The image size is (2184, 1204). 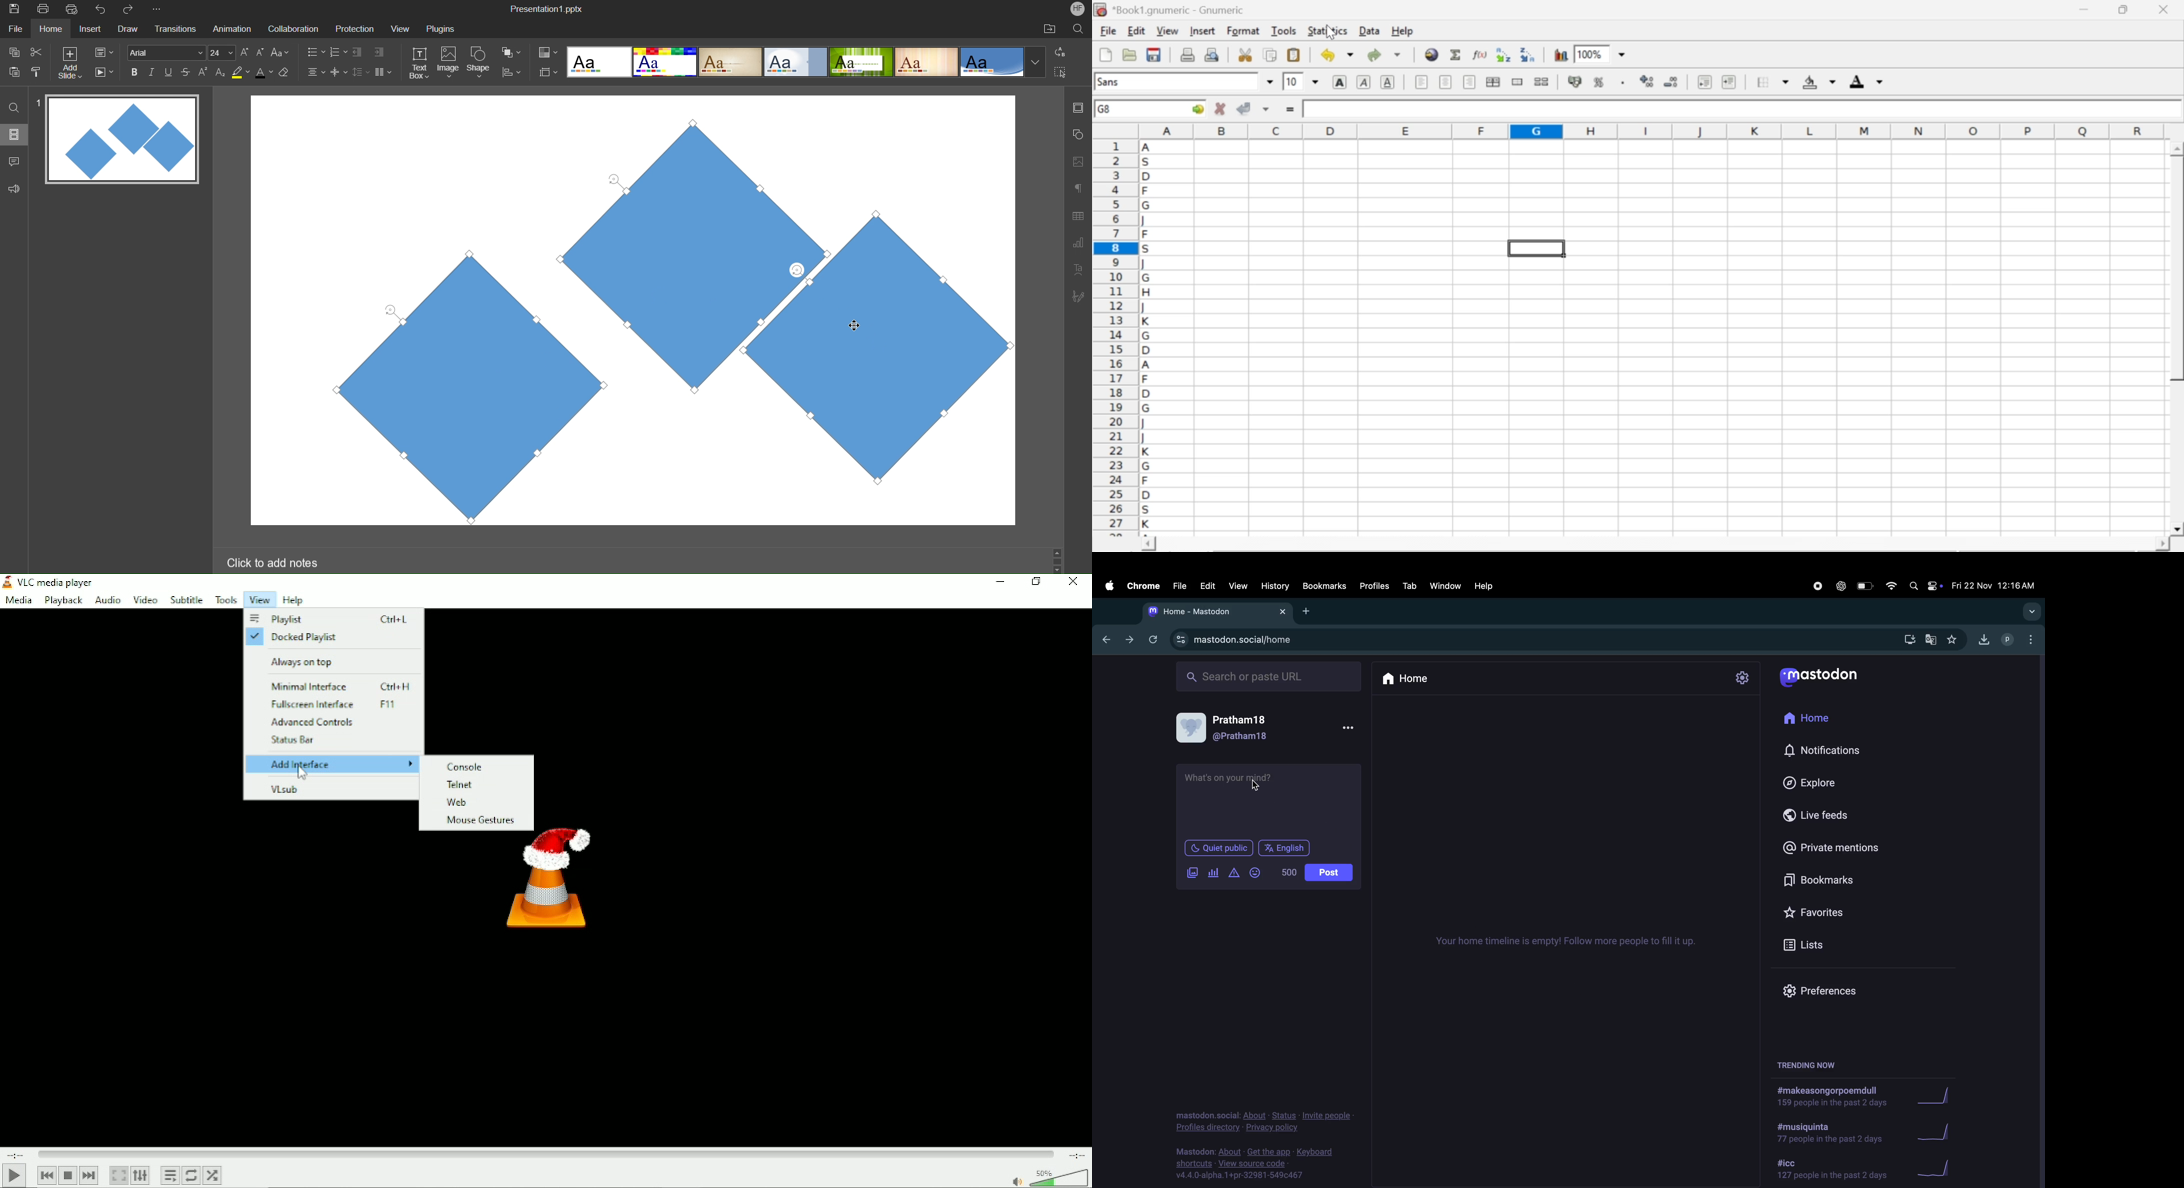 What do you see at coordinates (1105, 55) in the screenshot?
I see `new` at bounding box center [1105, 55].